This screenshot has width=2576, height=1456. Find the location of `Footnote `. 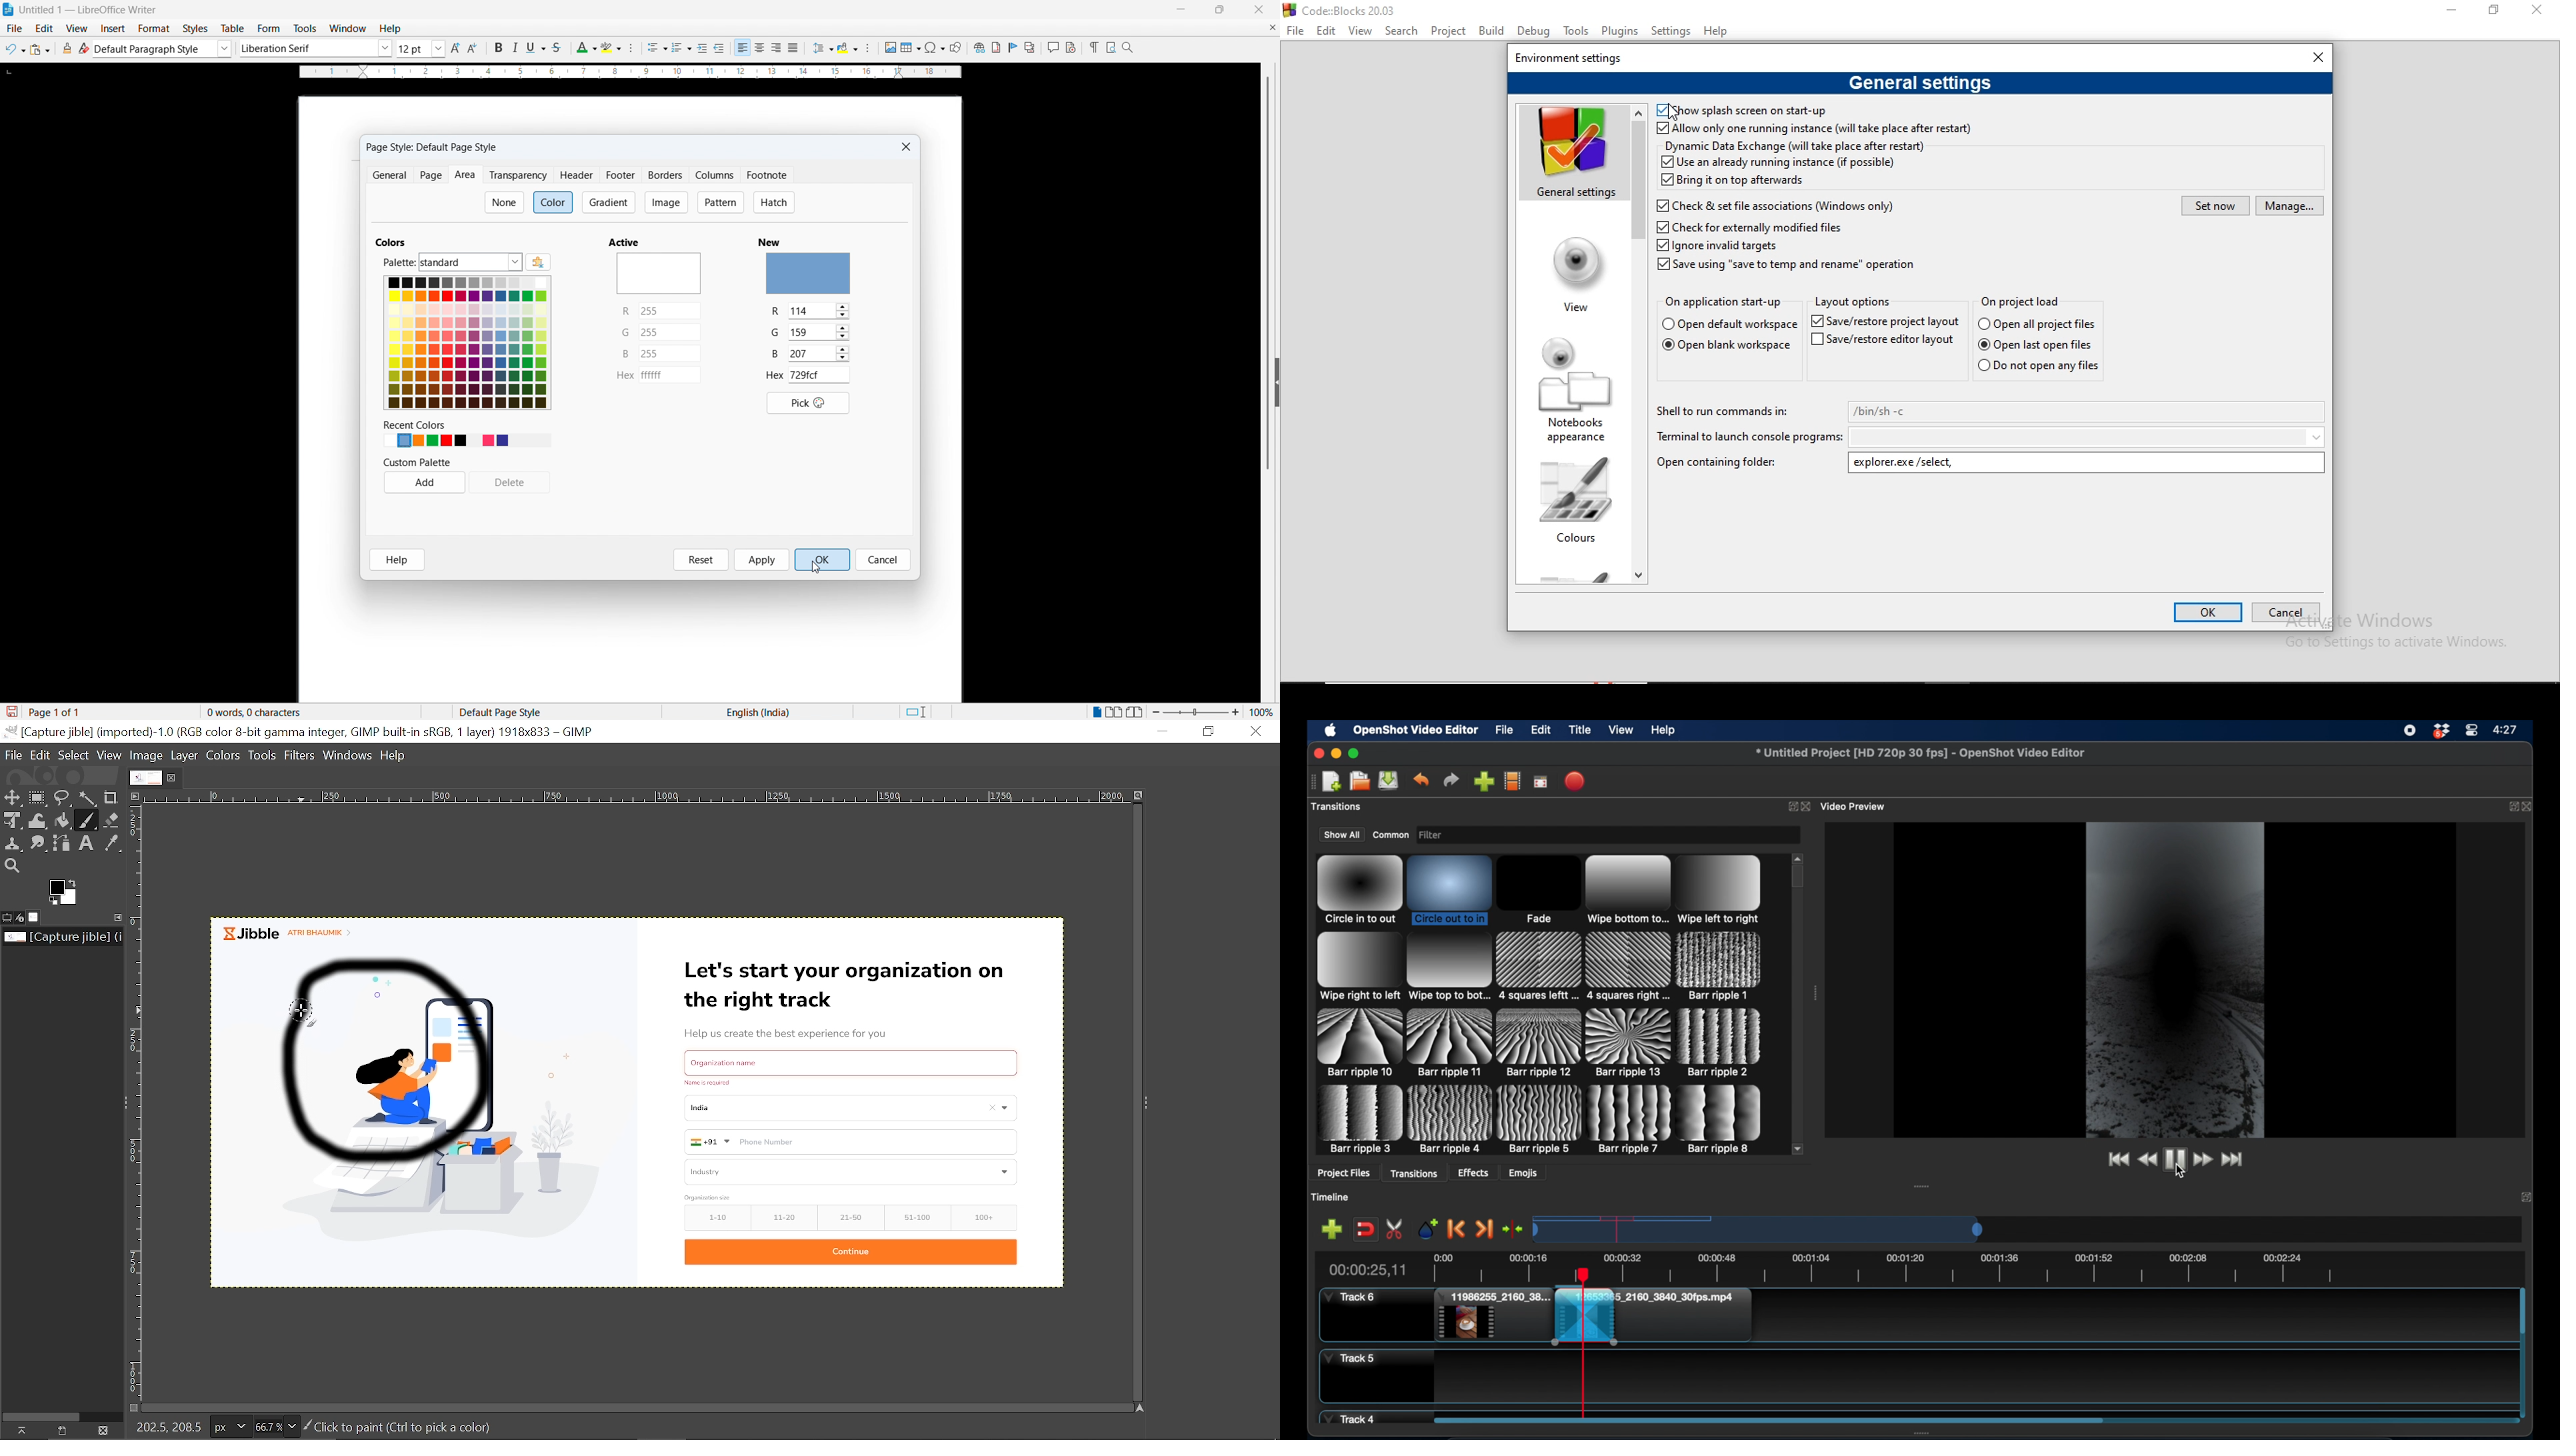

Footnote  is located at coordinates (767, 175).